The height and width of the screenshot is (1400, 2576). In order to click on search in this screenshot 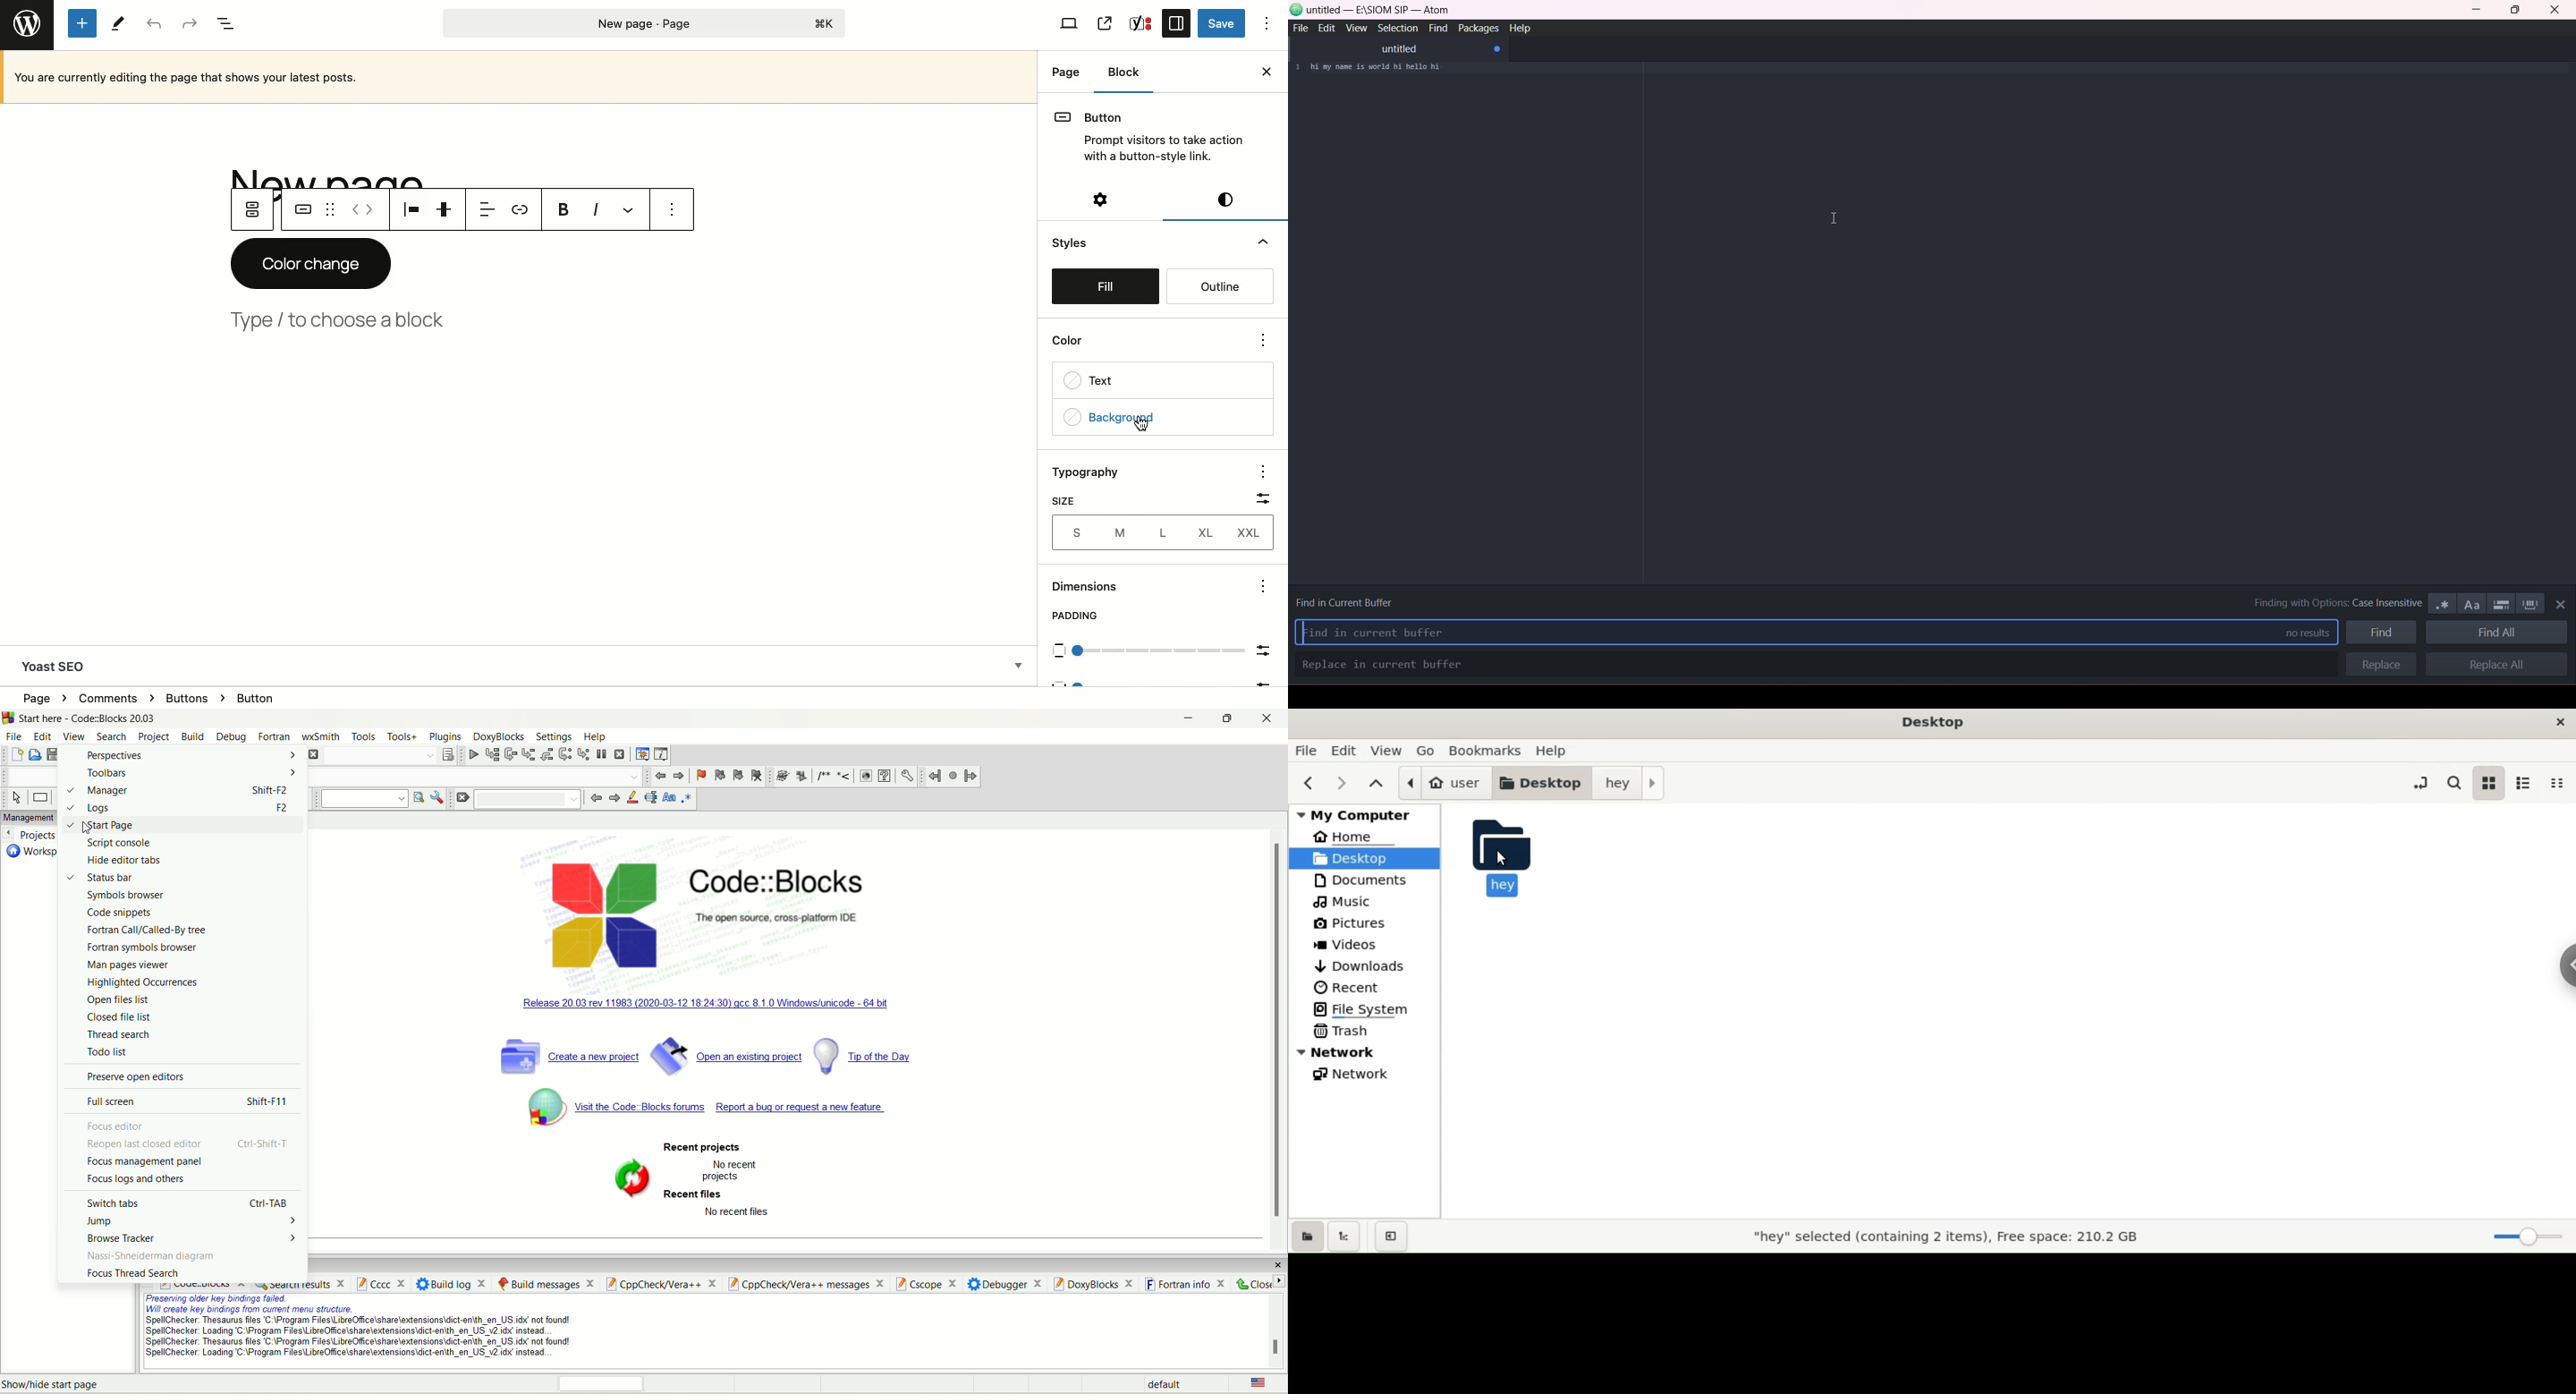, I will do `click(112, 737)`.